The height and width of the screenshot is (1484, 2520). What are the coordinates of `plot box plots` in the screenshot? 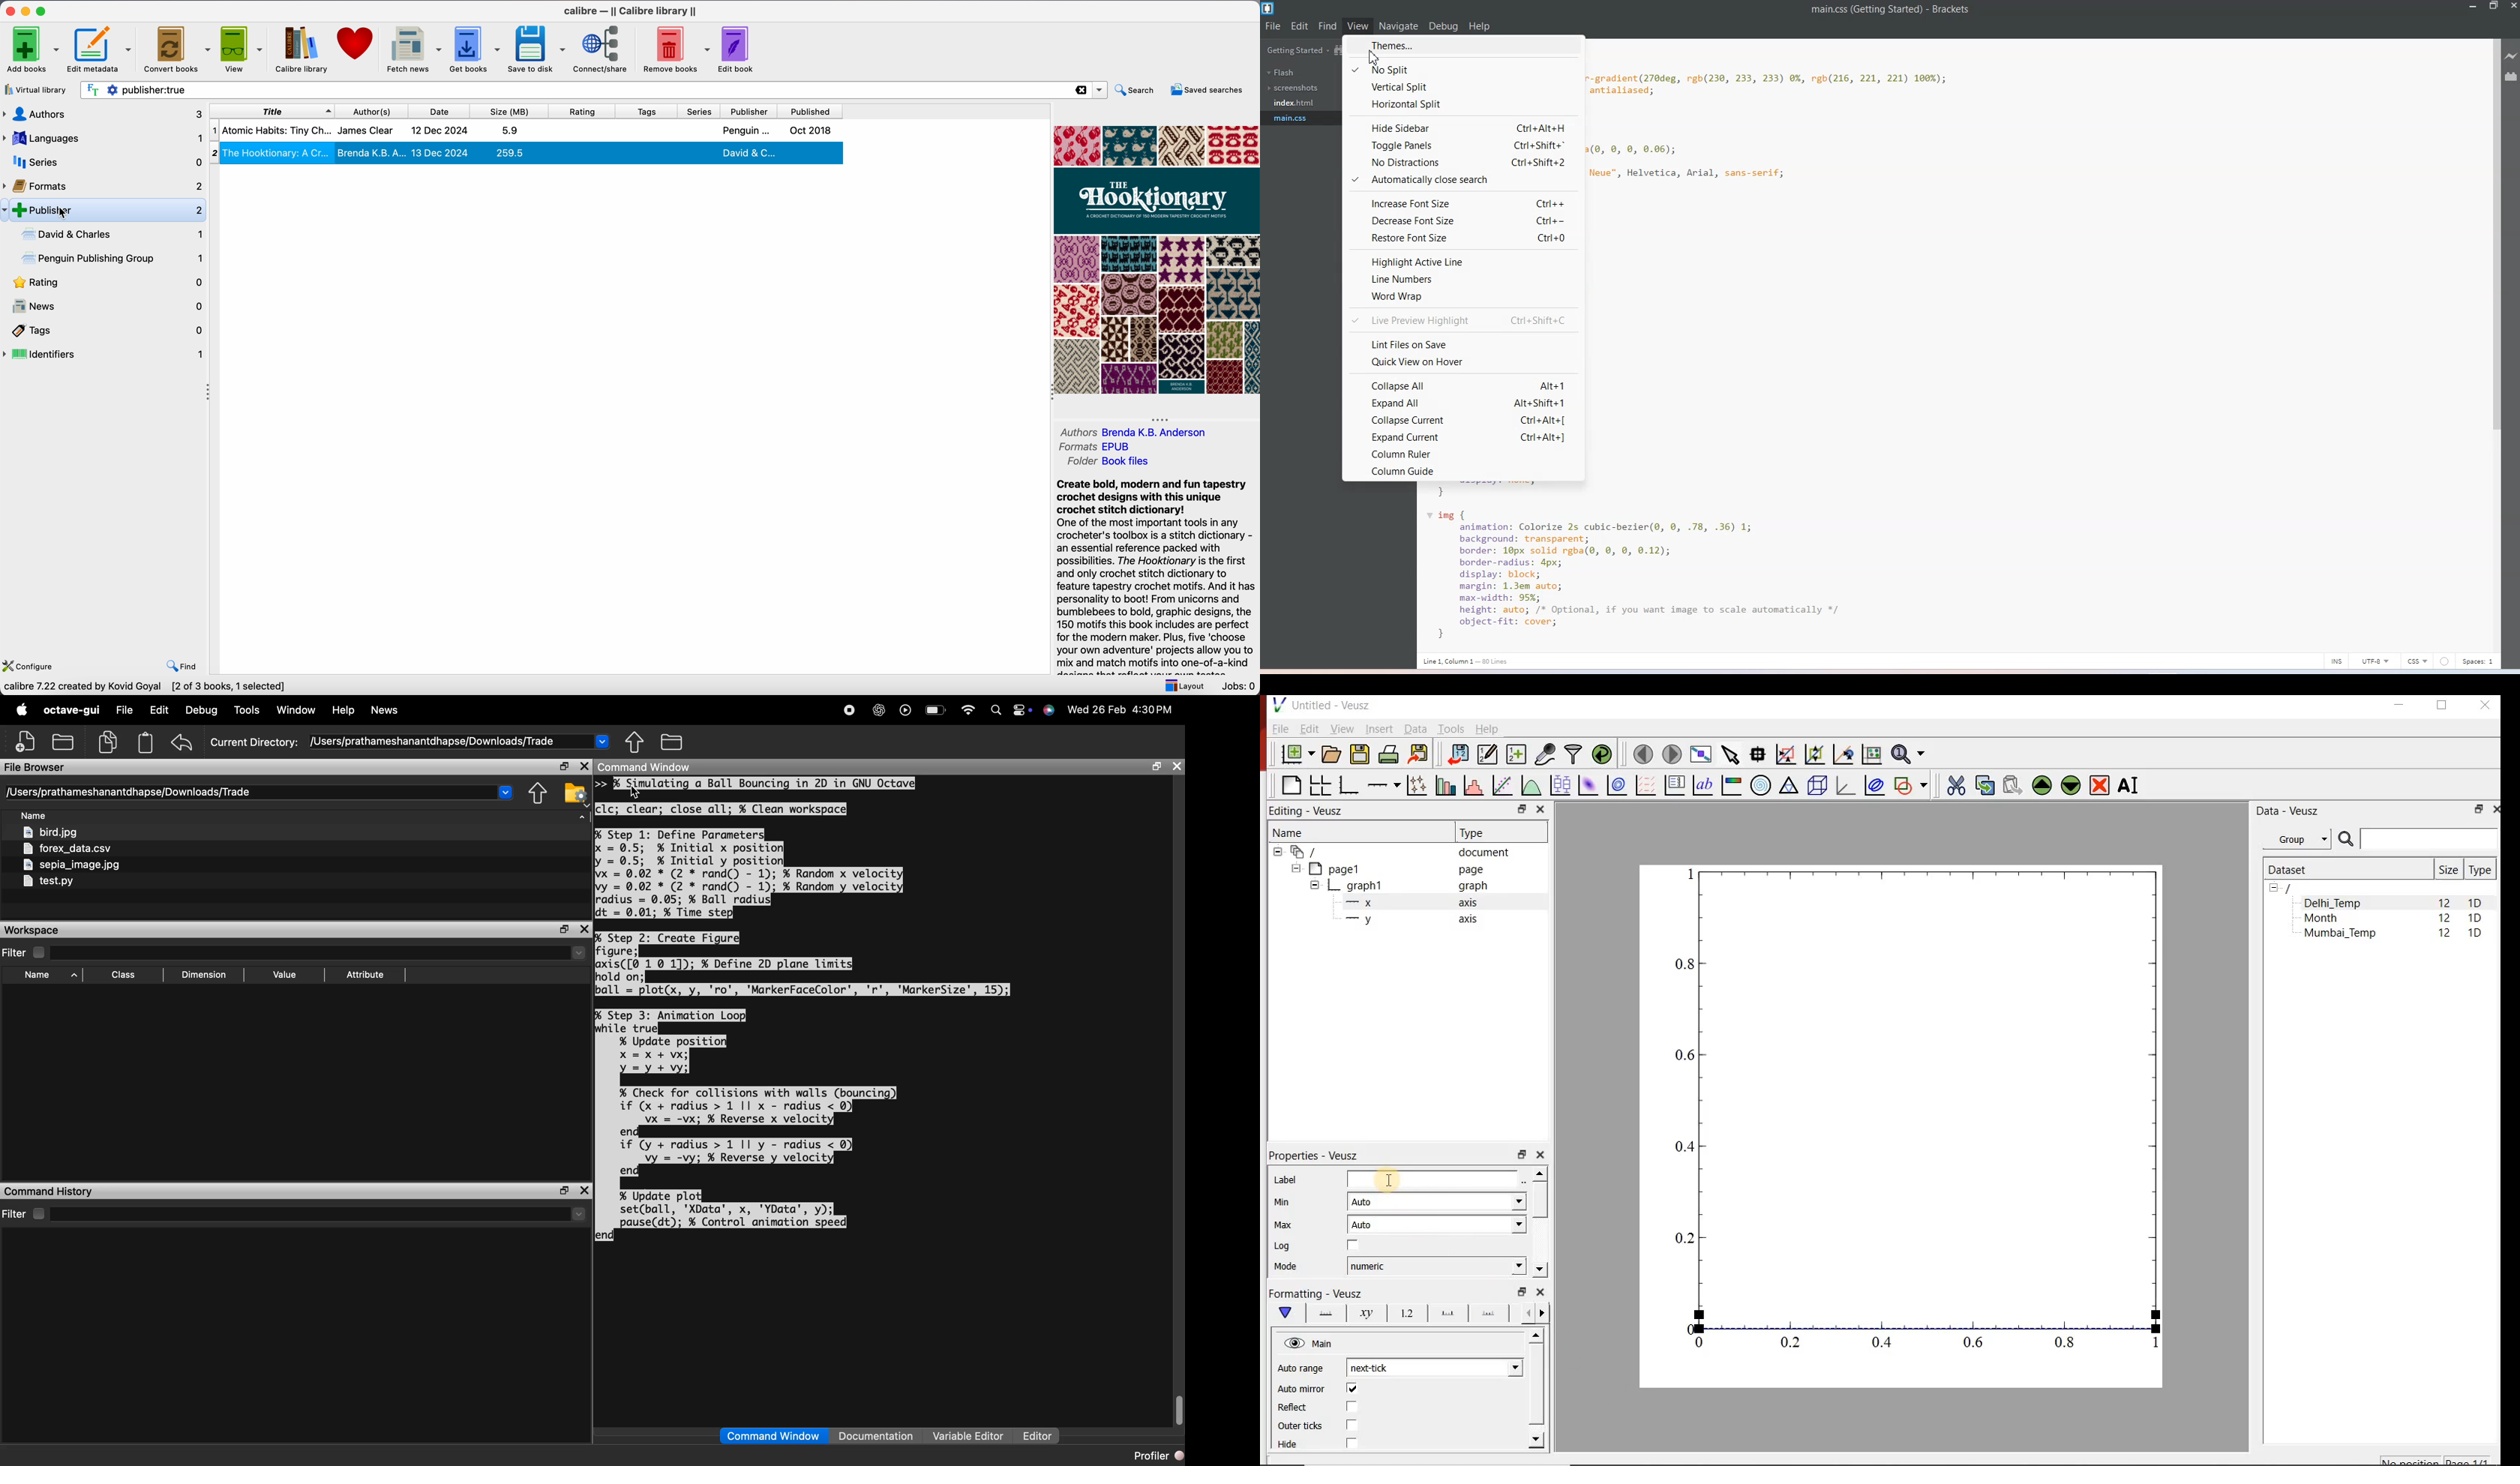 It's located at (1560, 785).